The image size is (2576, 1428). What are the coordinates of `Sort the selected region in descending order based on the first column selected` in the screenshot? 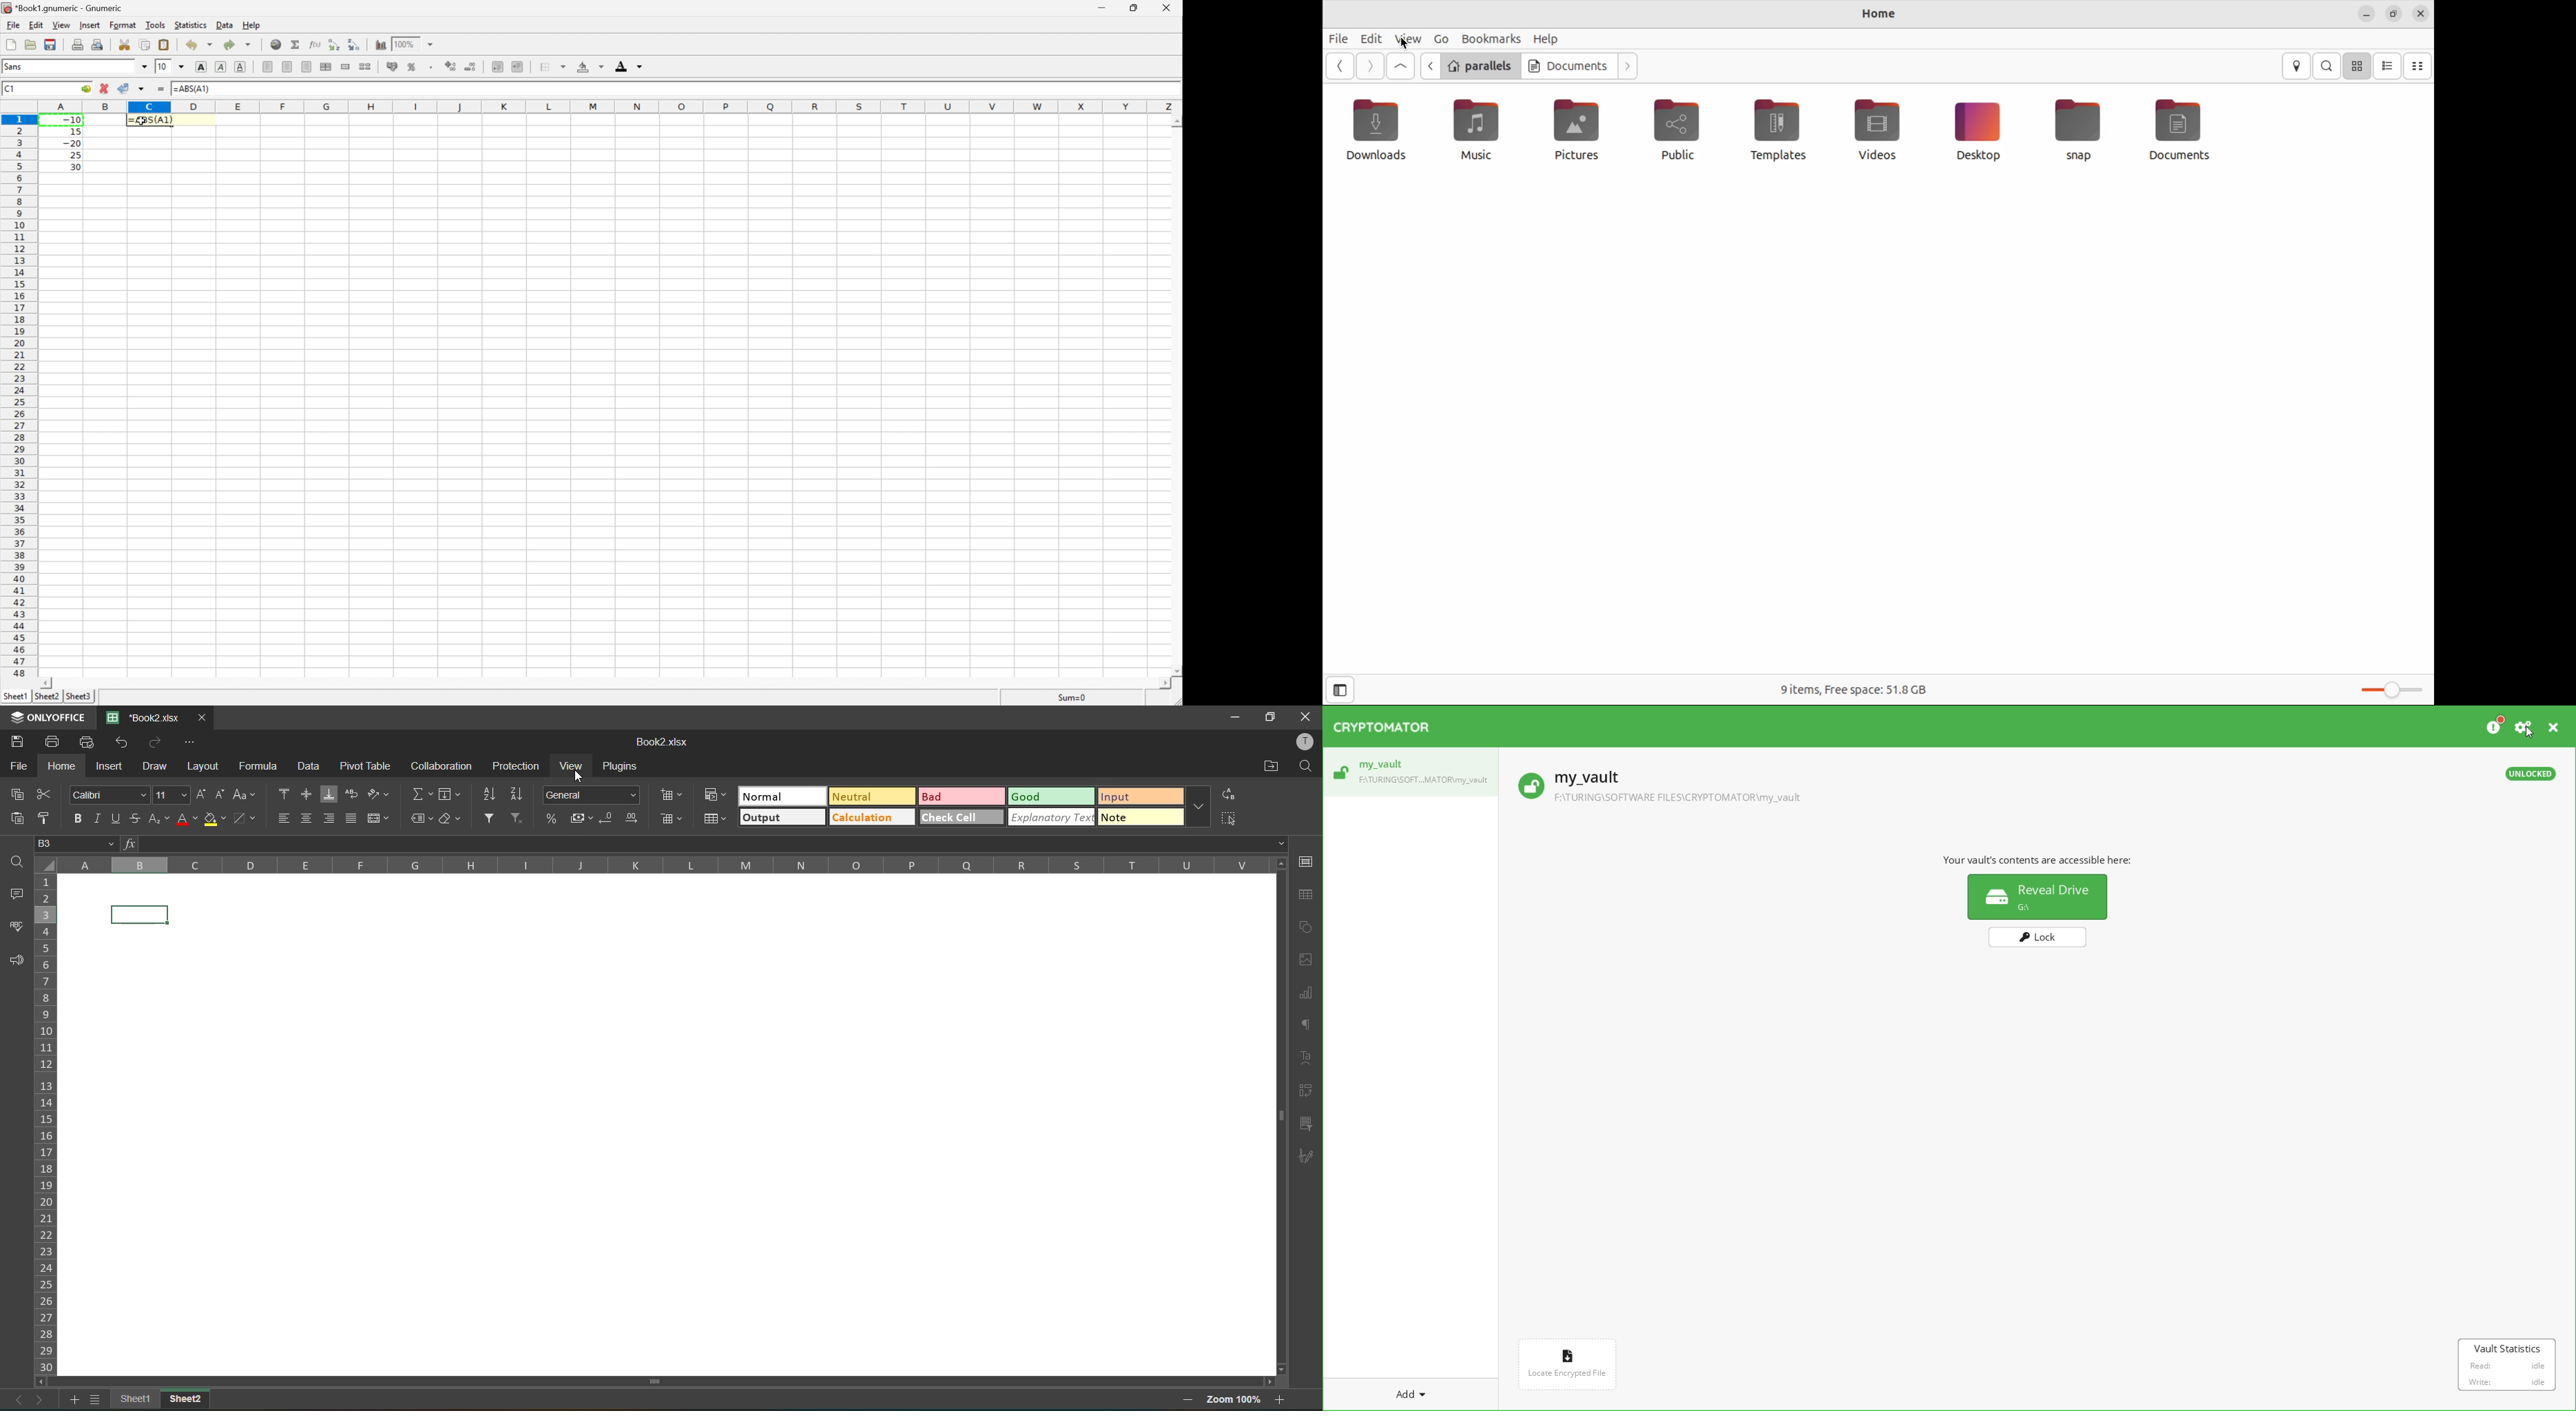 It's located at (354, 43).